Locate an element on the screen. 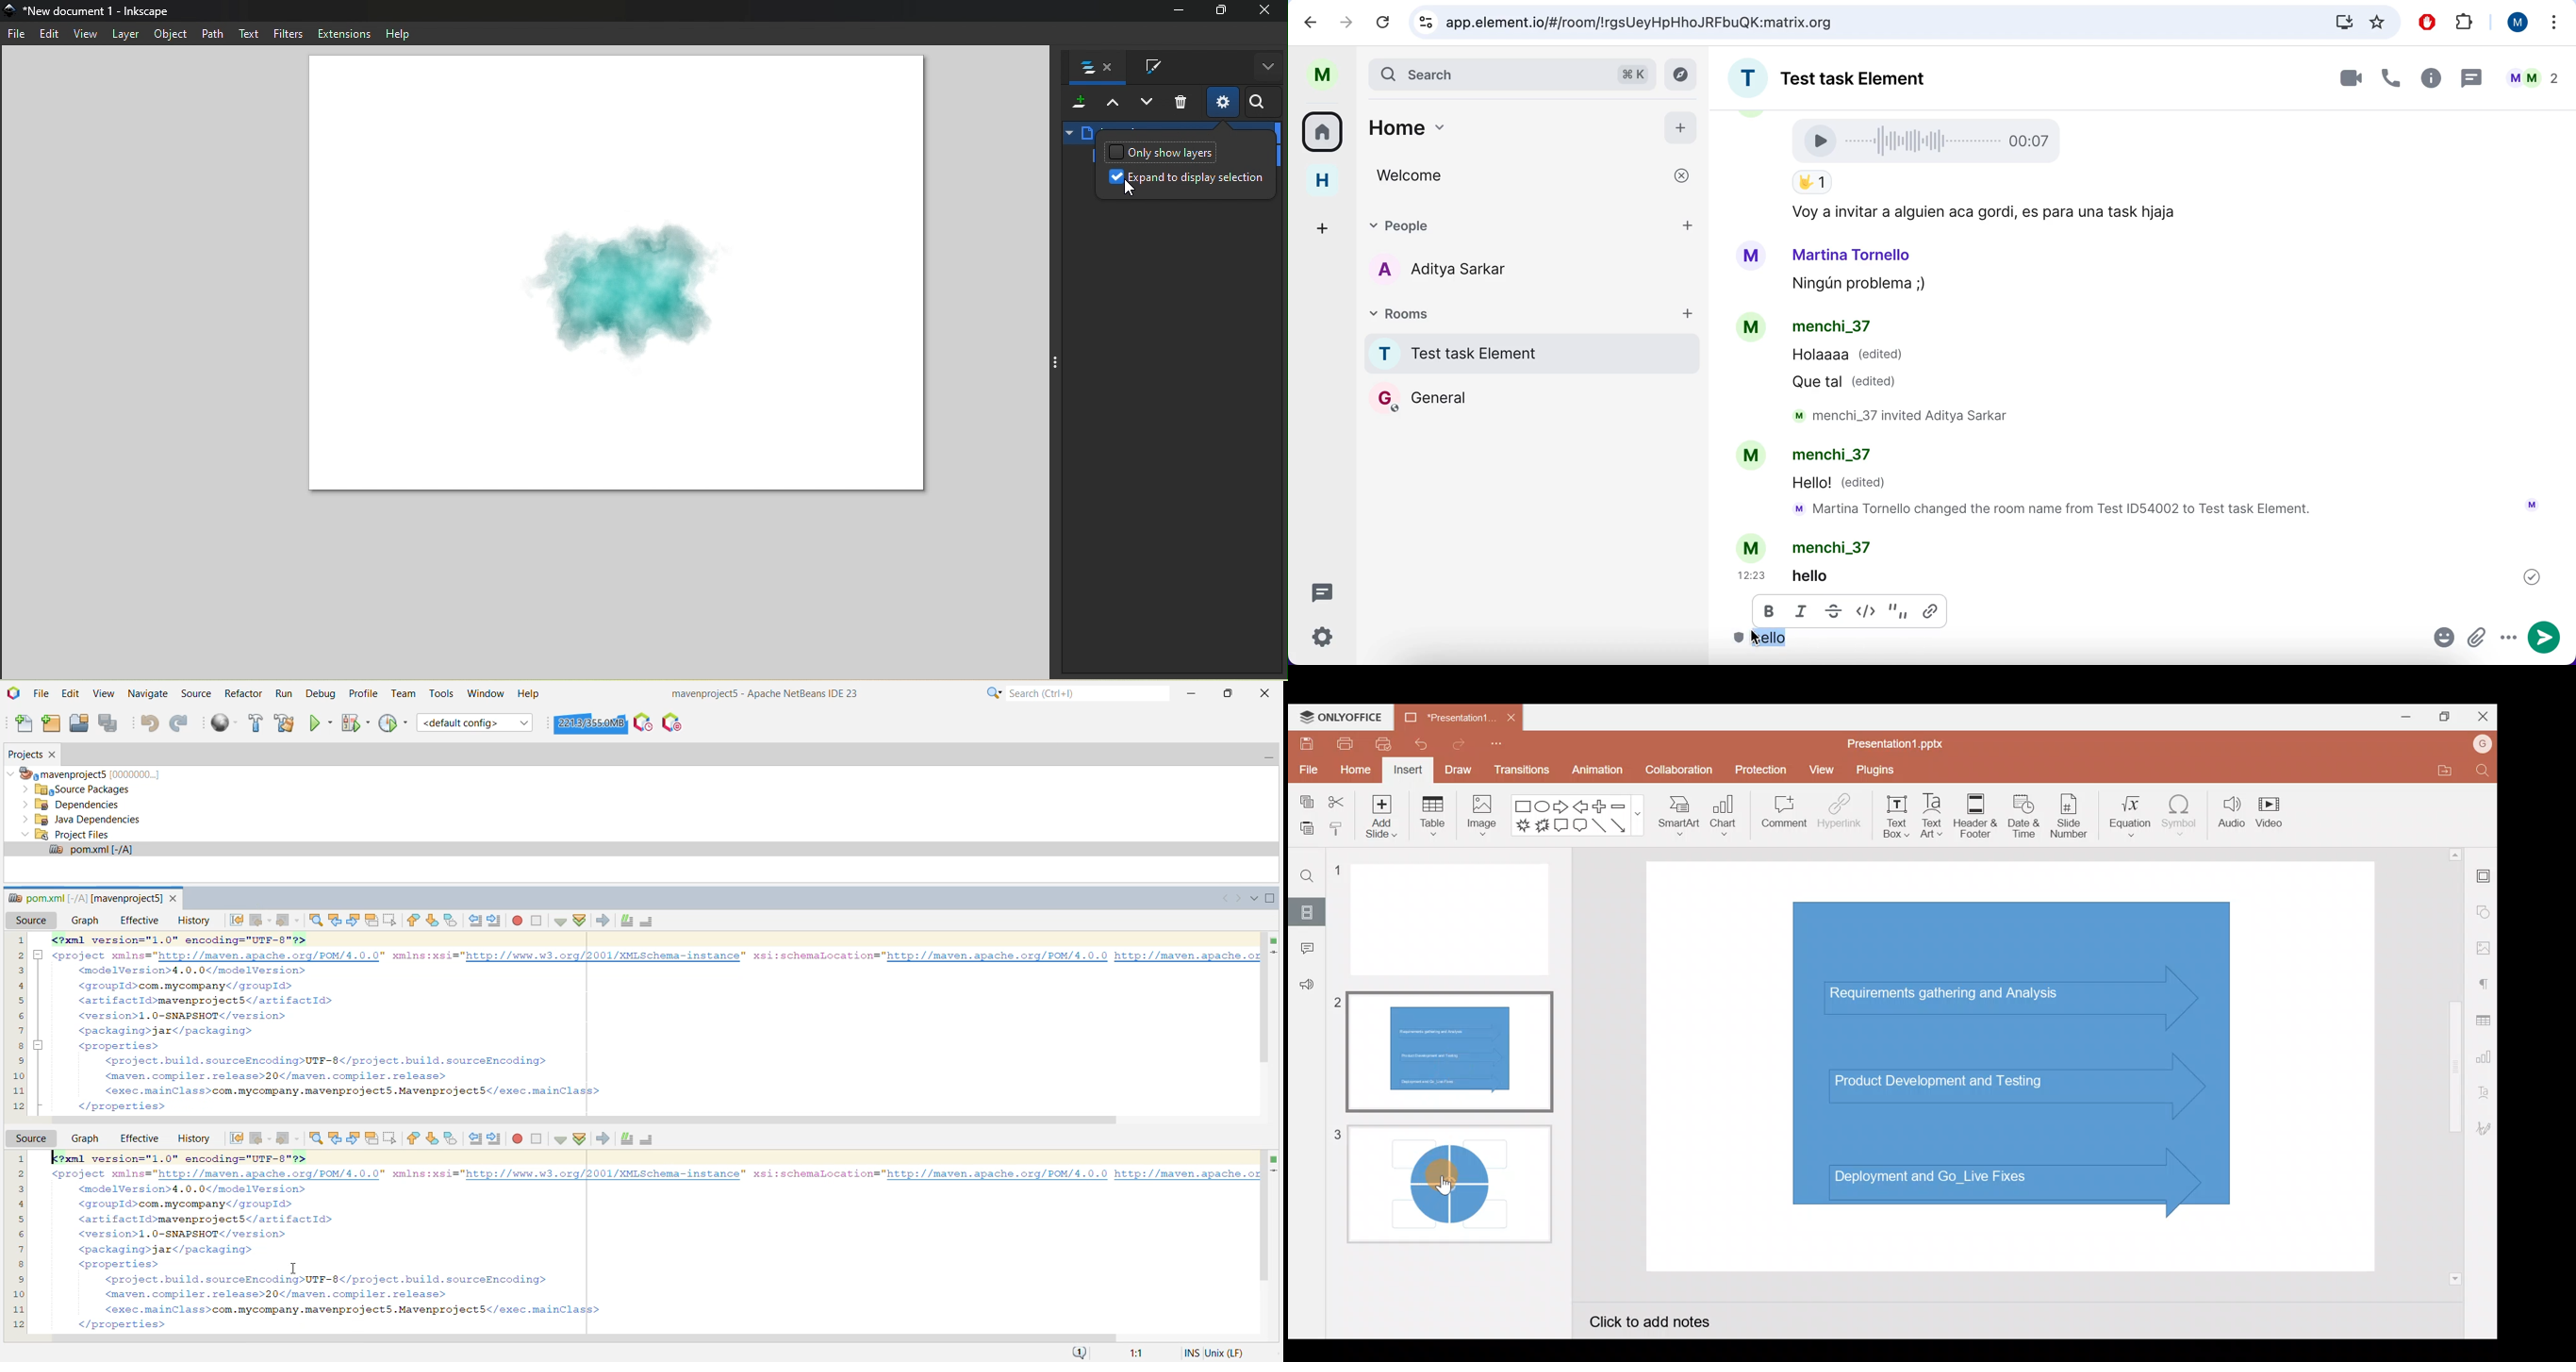 The height and width of the screenshot is (1372, 2576). 10 is located at coordinates (18, 1074).